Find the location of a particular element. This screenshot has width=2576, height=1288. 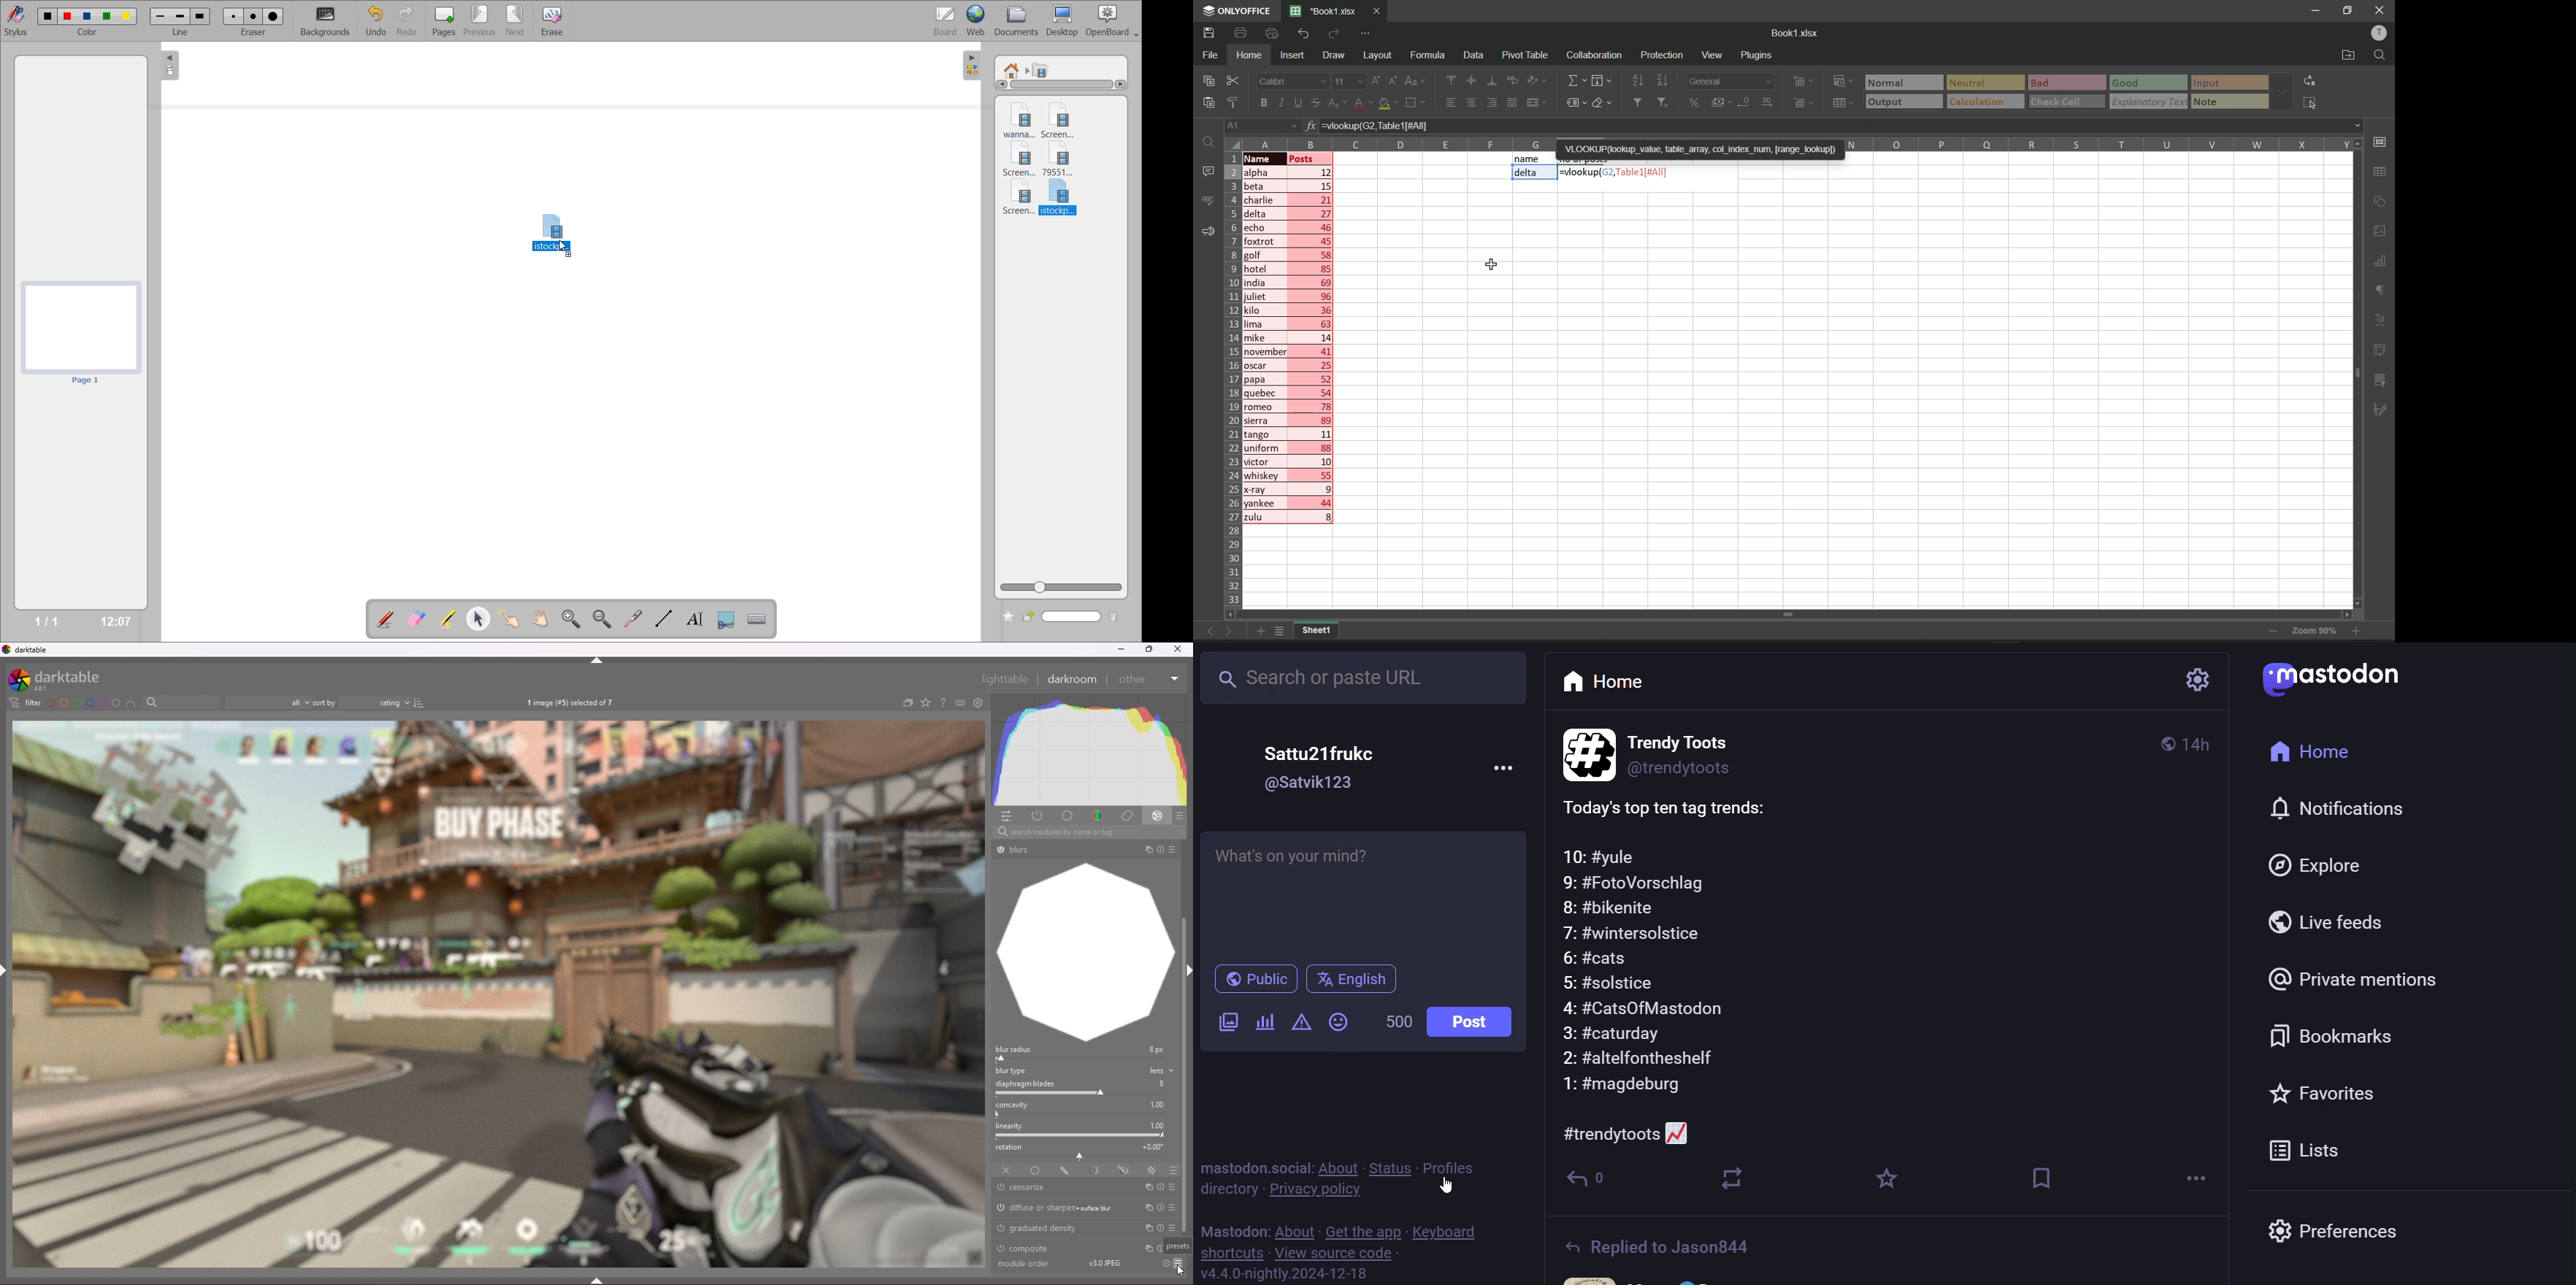

Video 5 is located at coordinates (1017, 200).